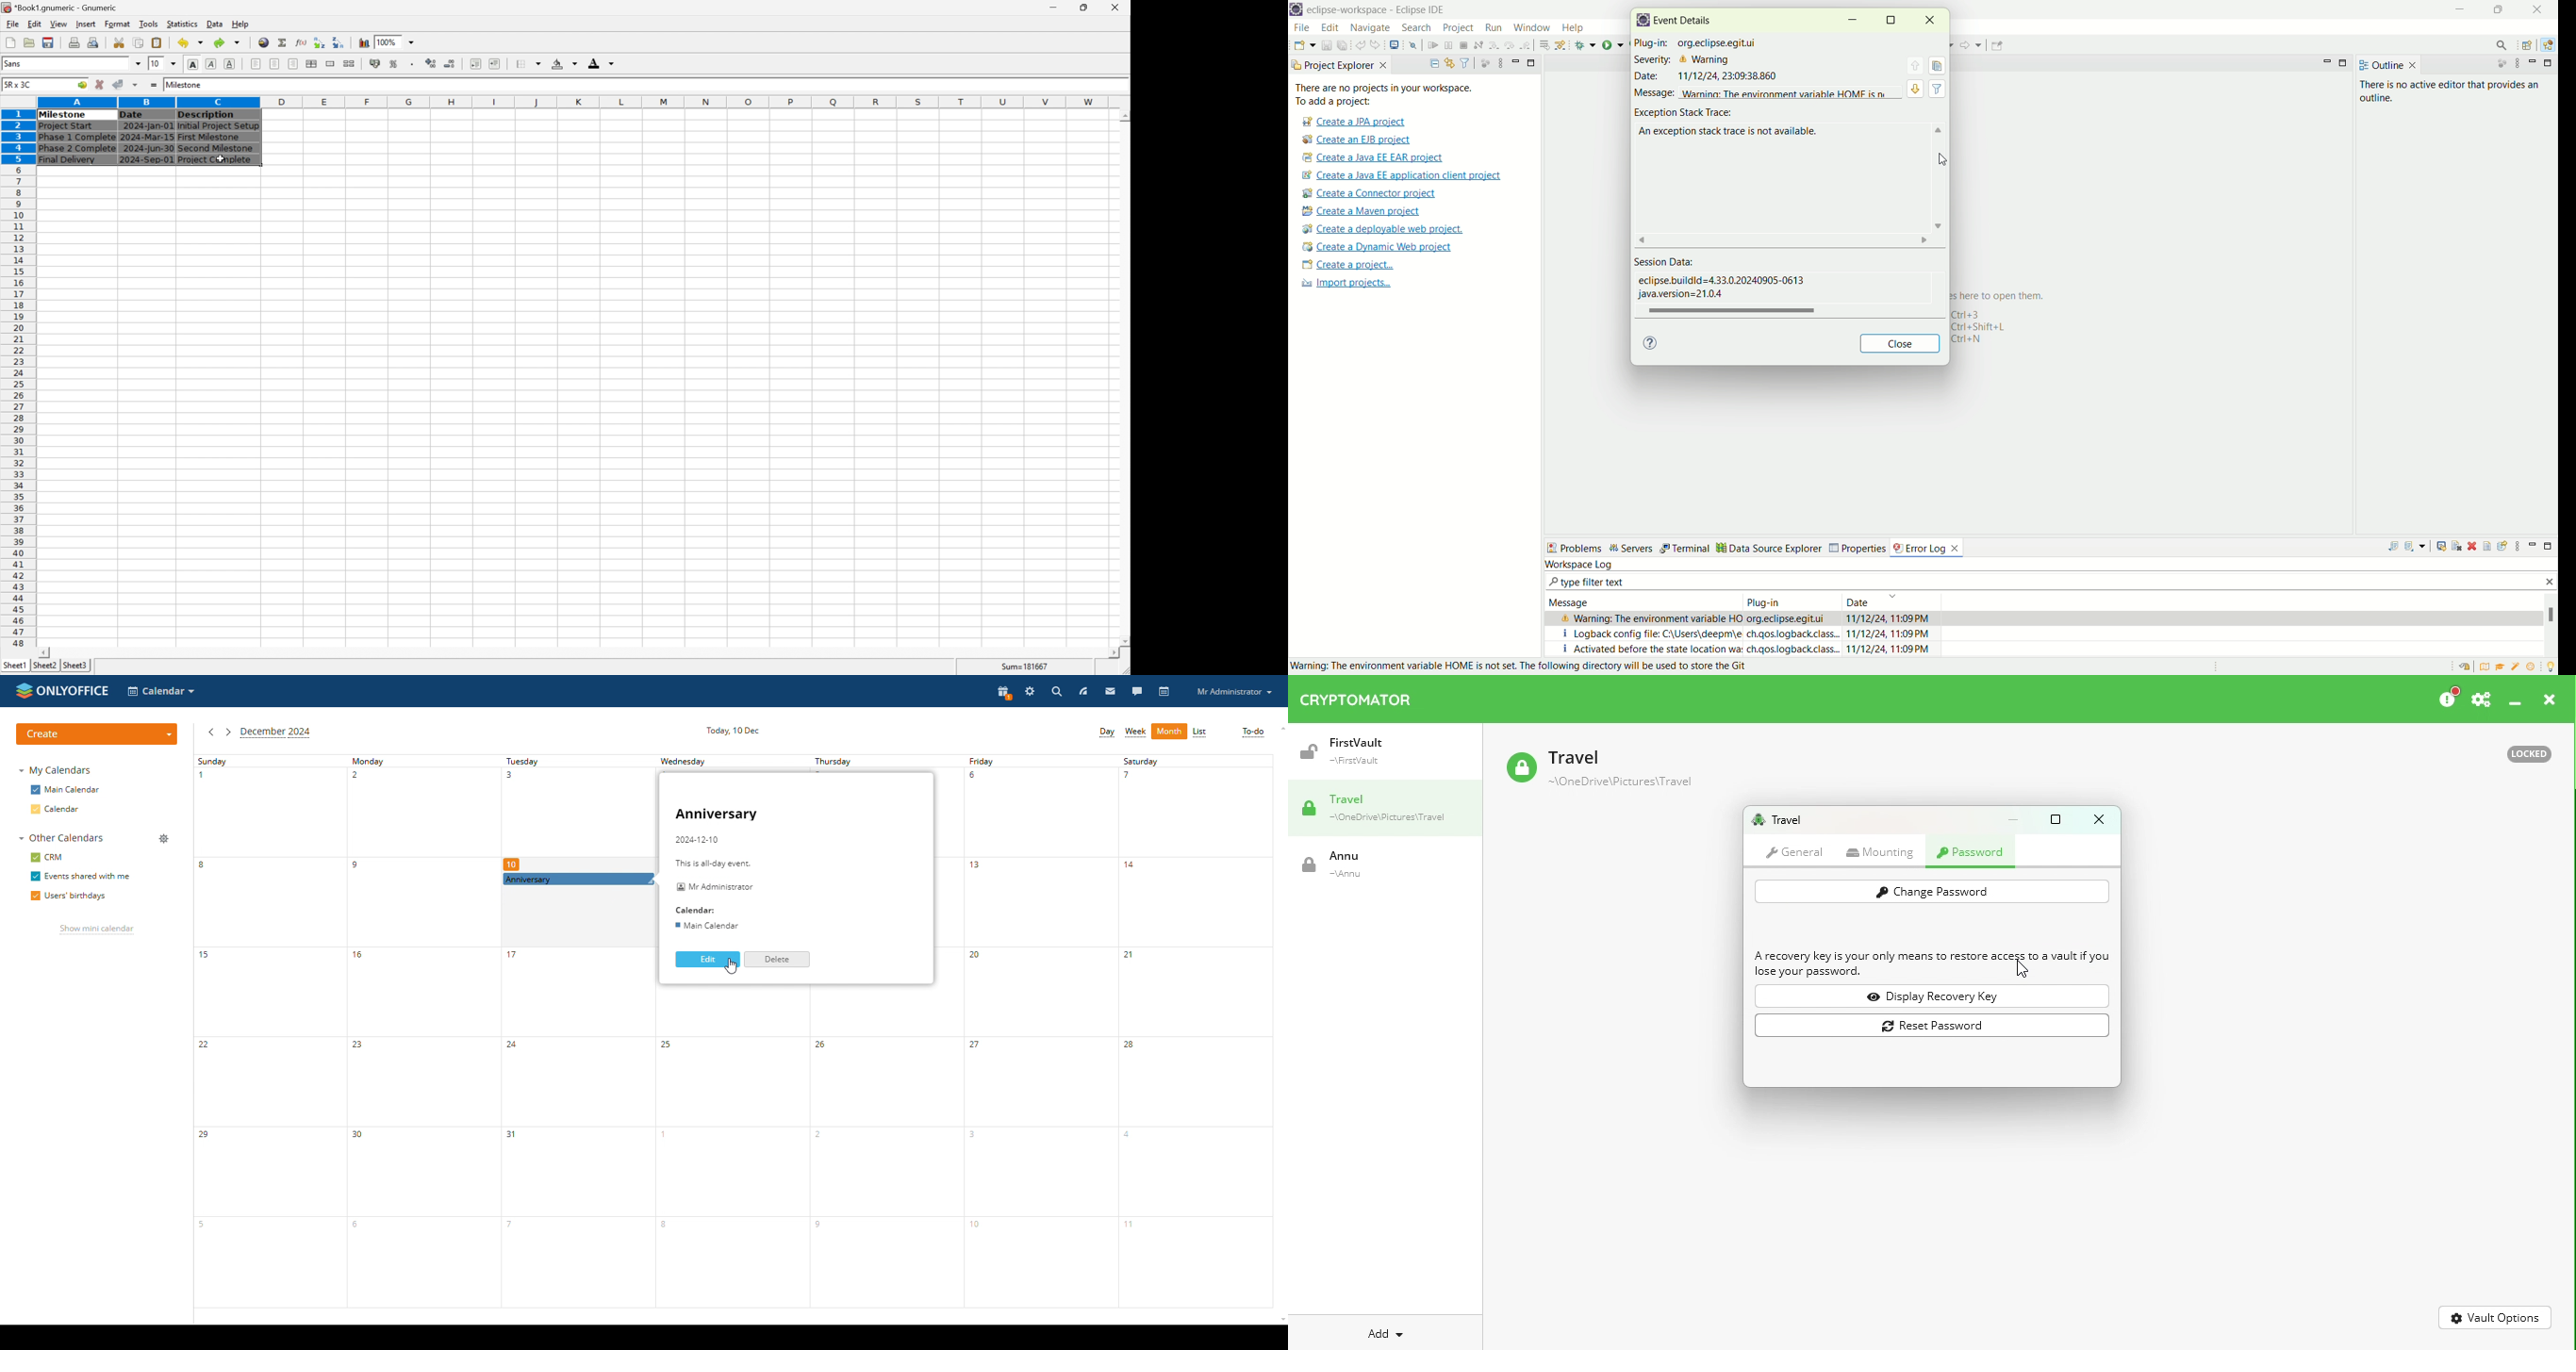 The width and height of the screenshot is (2576, 1372). I want to click on select application, so click(162, 690).